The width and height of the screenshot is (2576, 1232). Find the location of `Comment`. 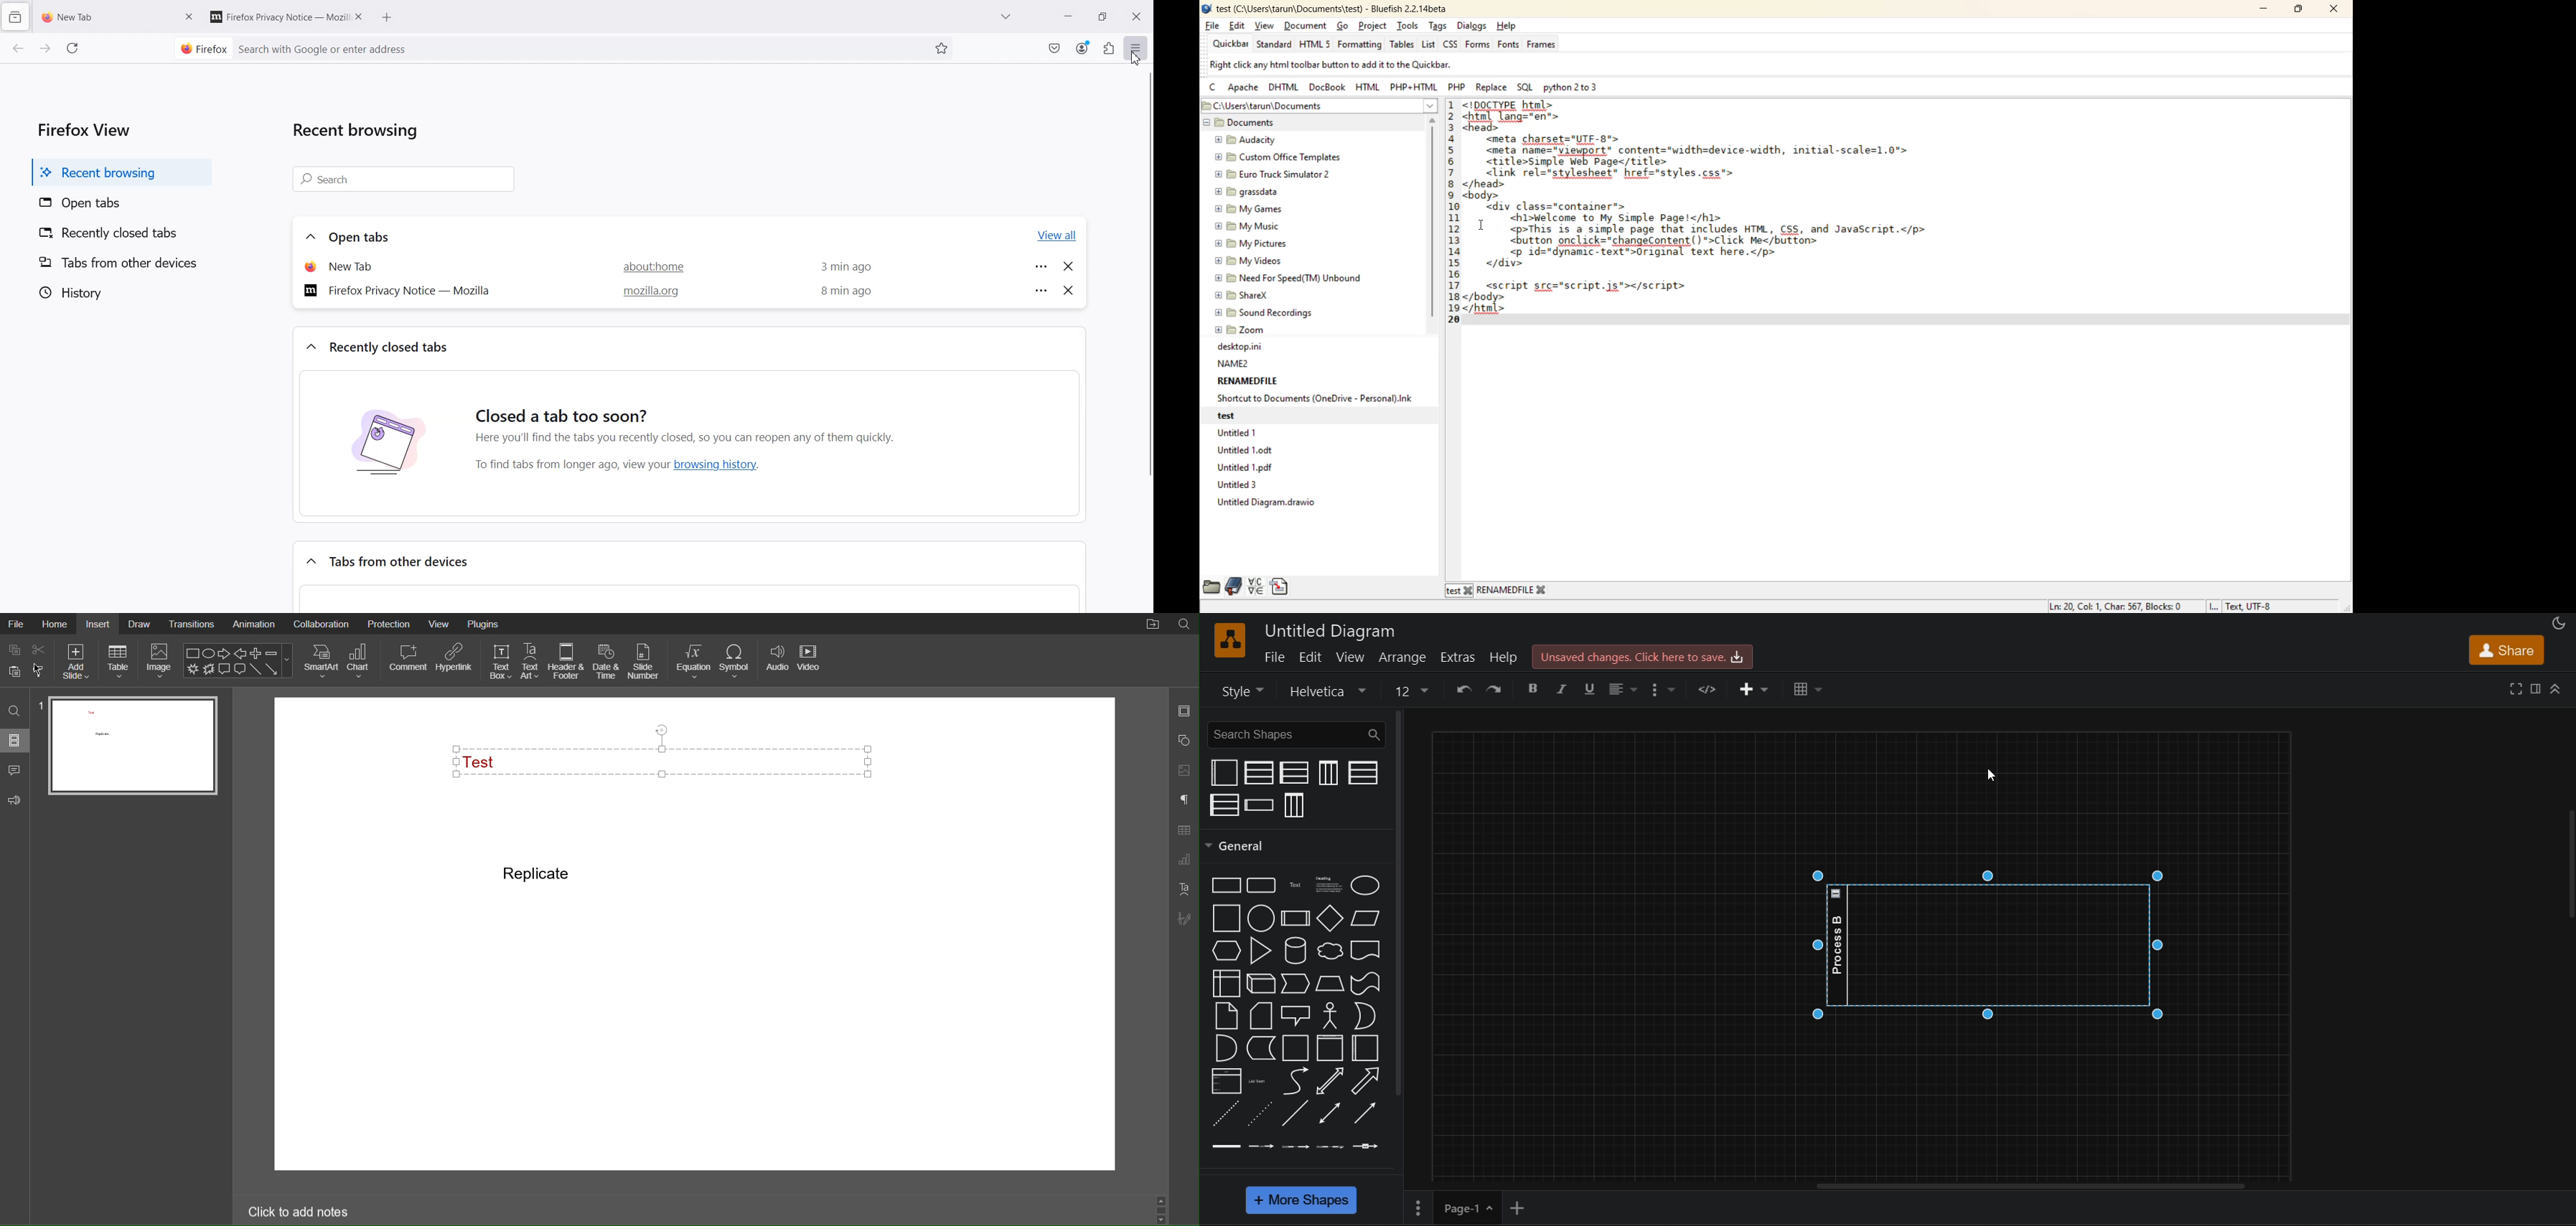

Comment is located at coordinates (14, 771).